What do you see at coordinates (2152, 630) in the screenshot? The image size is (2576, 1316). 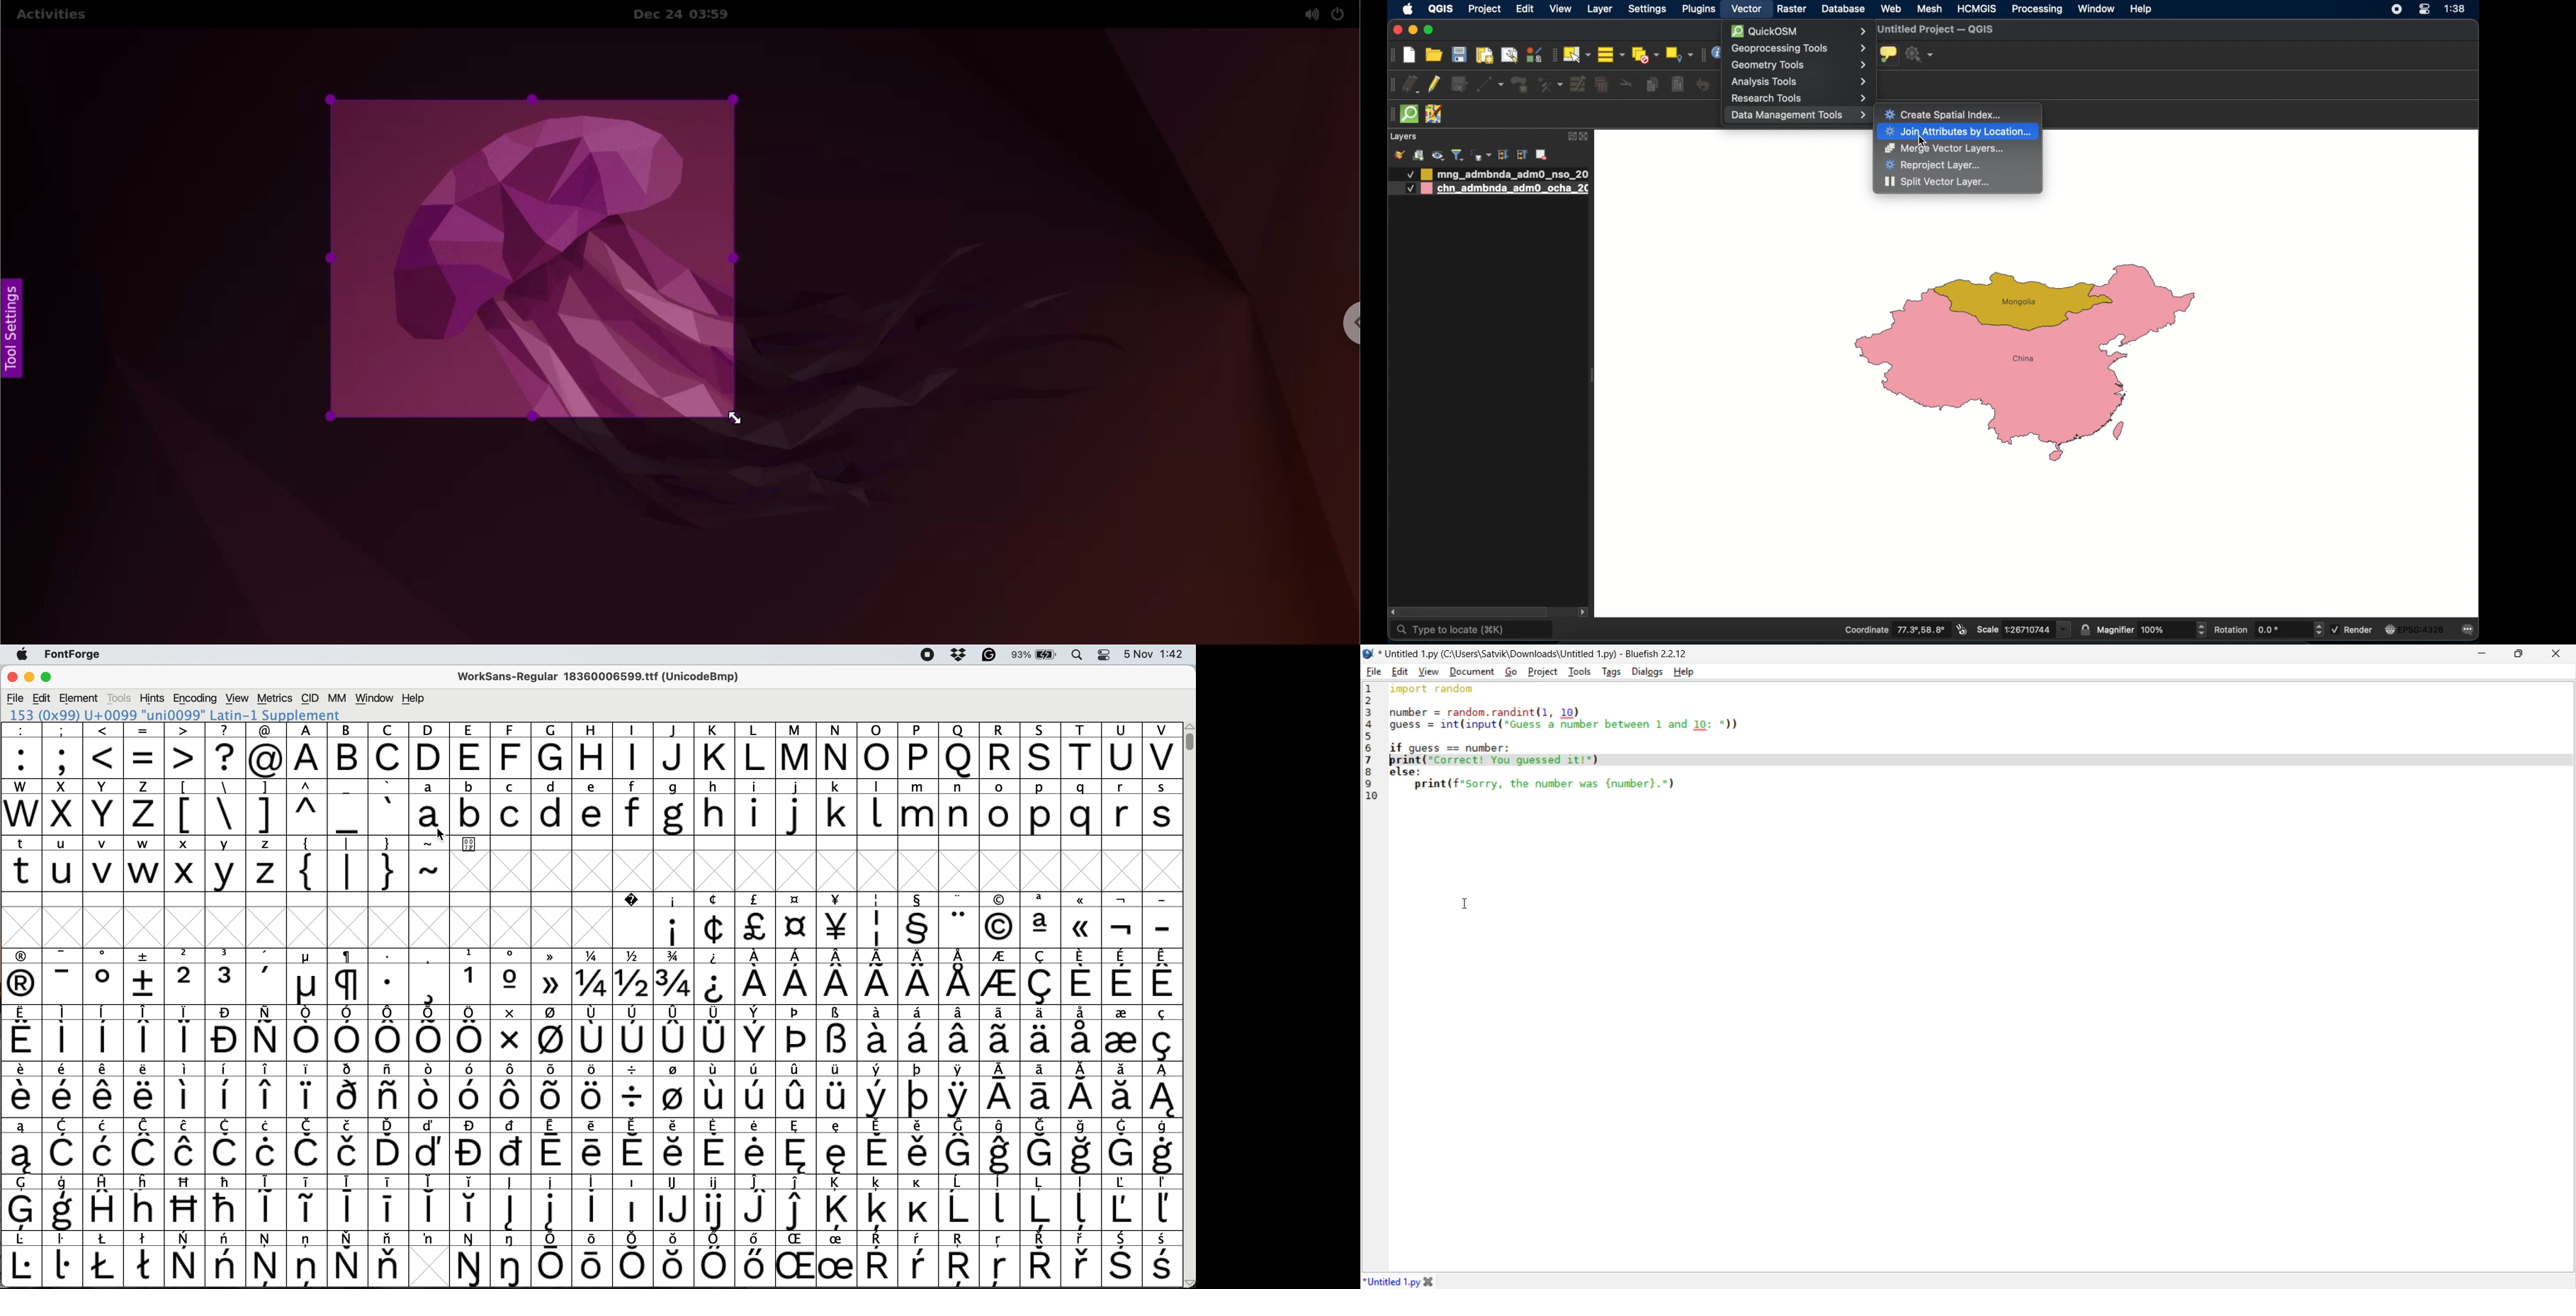 I see `magnifier` at bounding box center [2152, 630].